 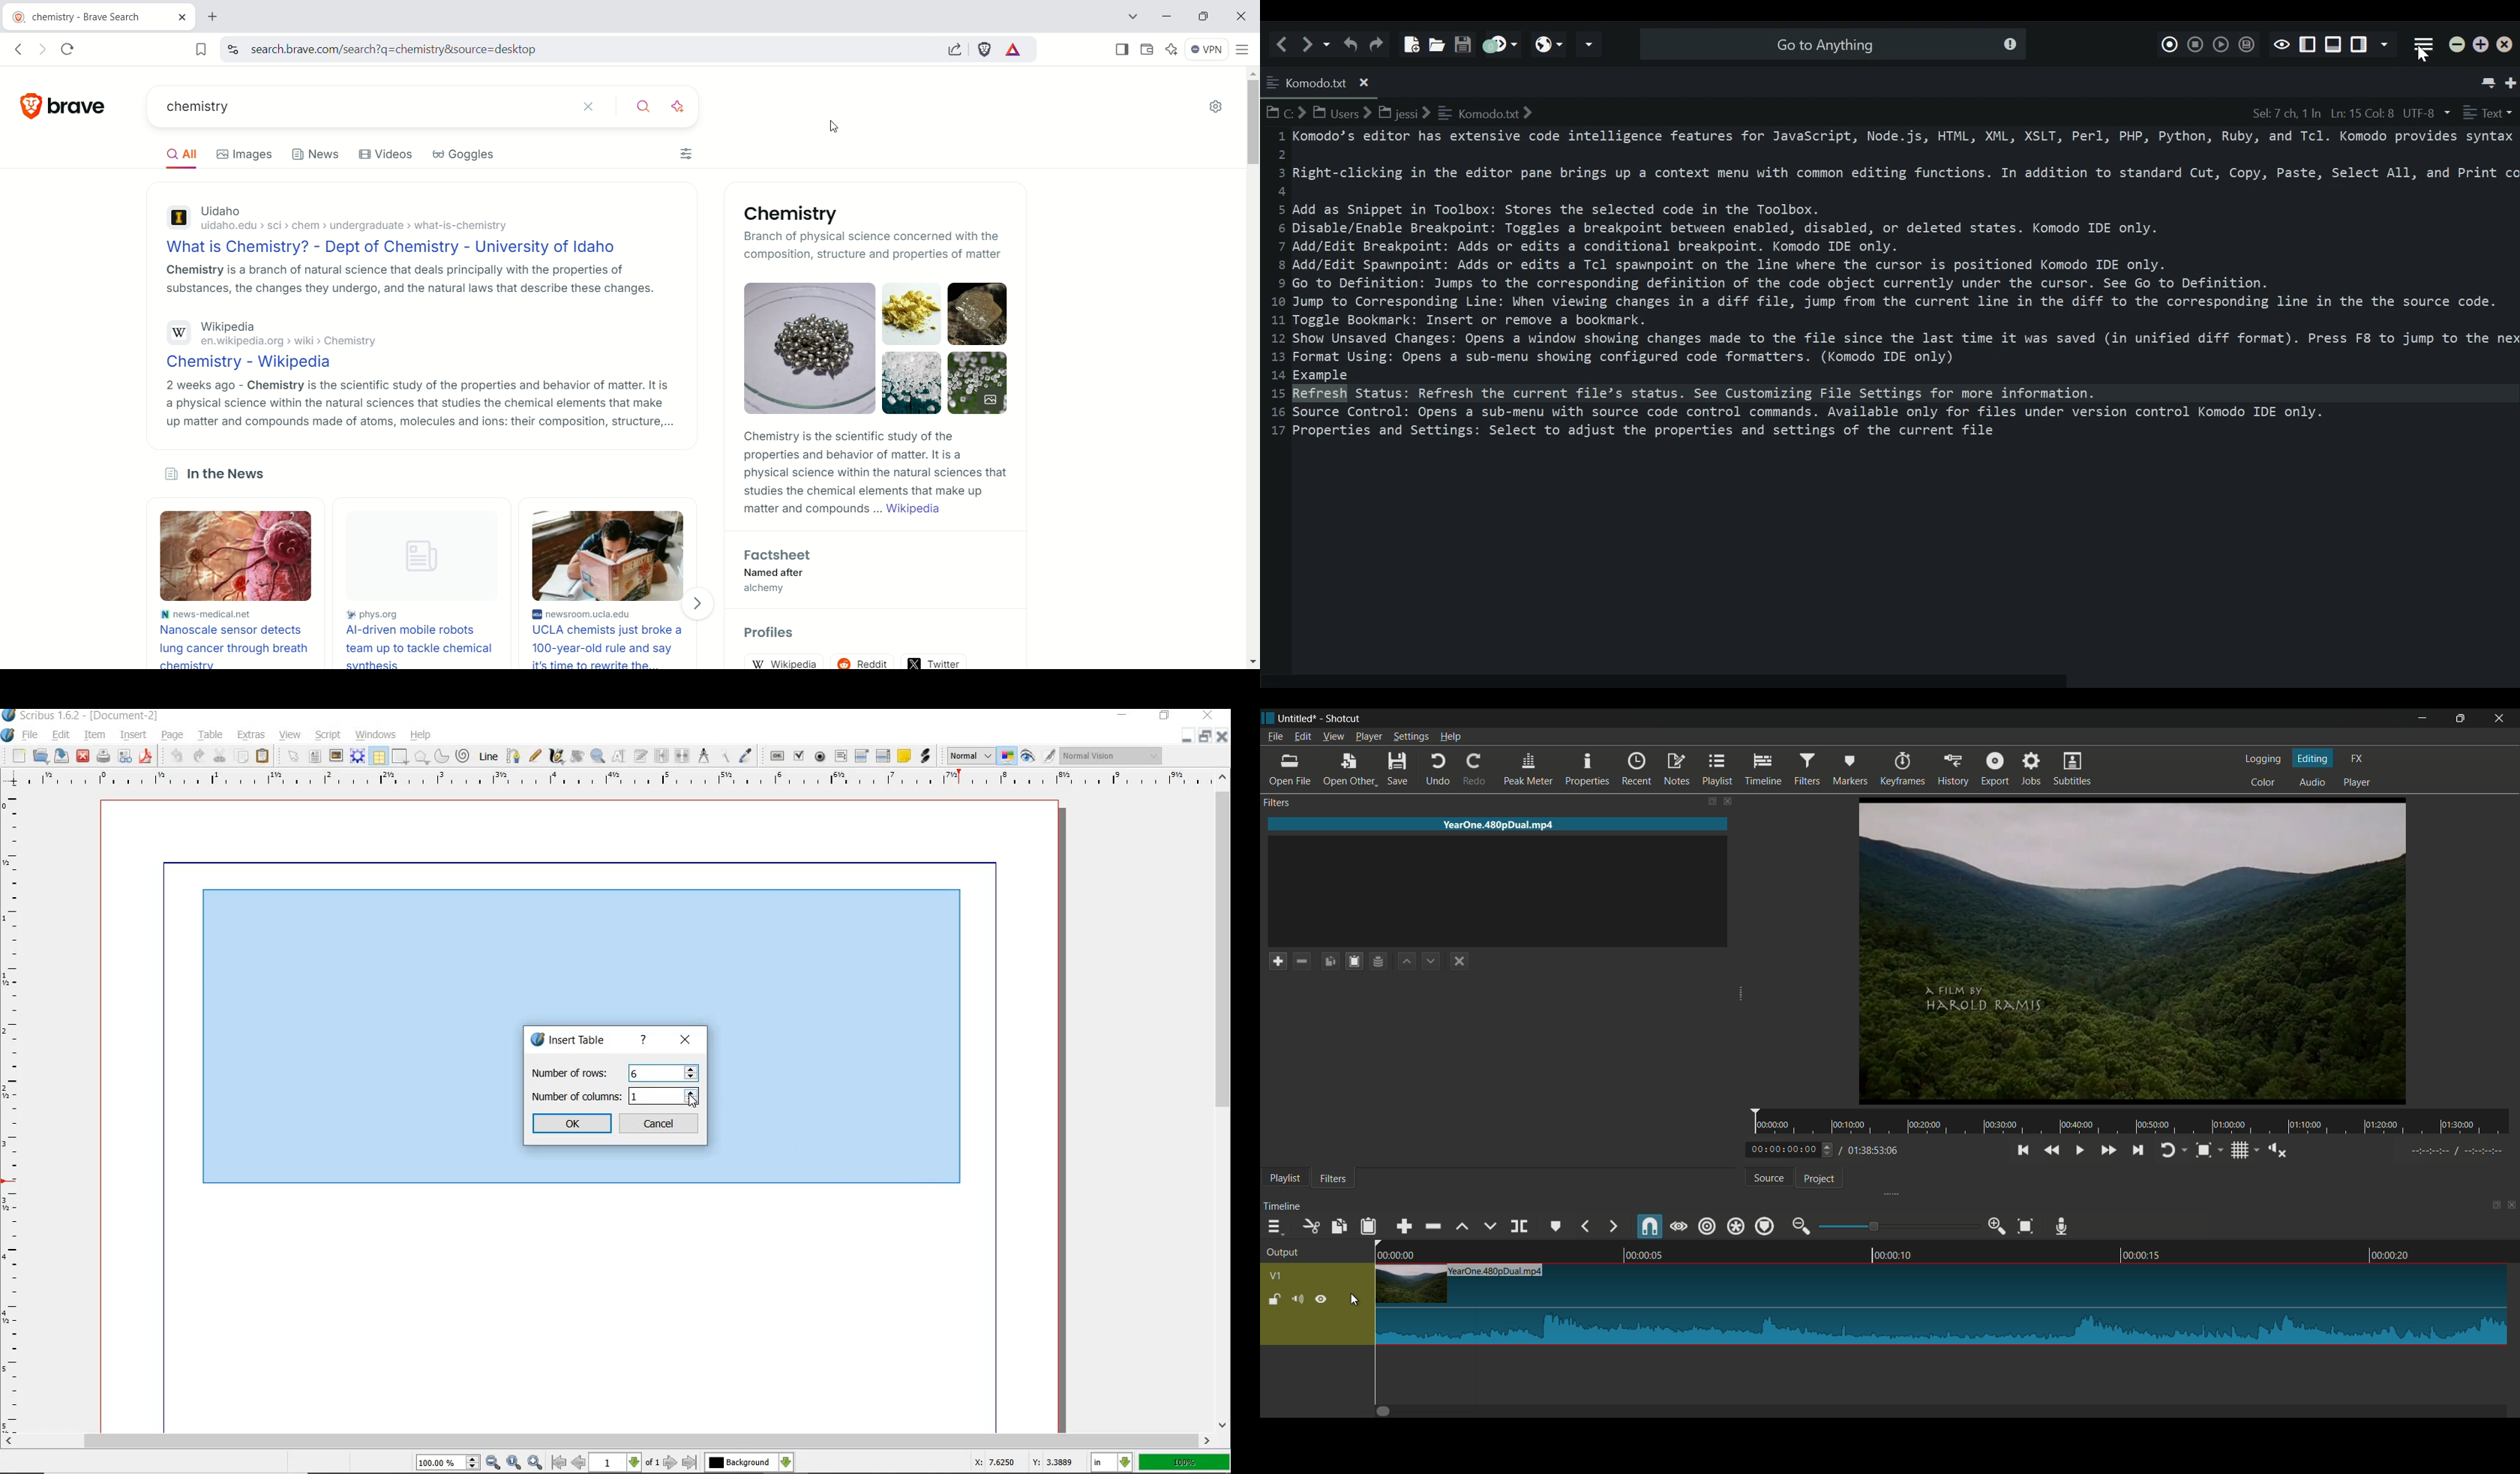 What do you see at coordinates (2167, 1150) in the screenshot?
I see `toggle player looping` at bounding box center [2167, 1150].